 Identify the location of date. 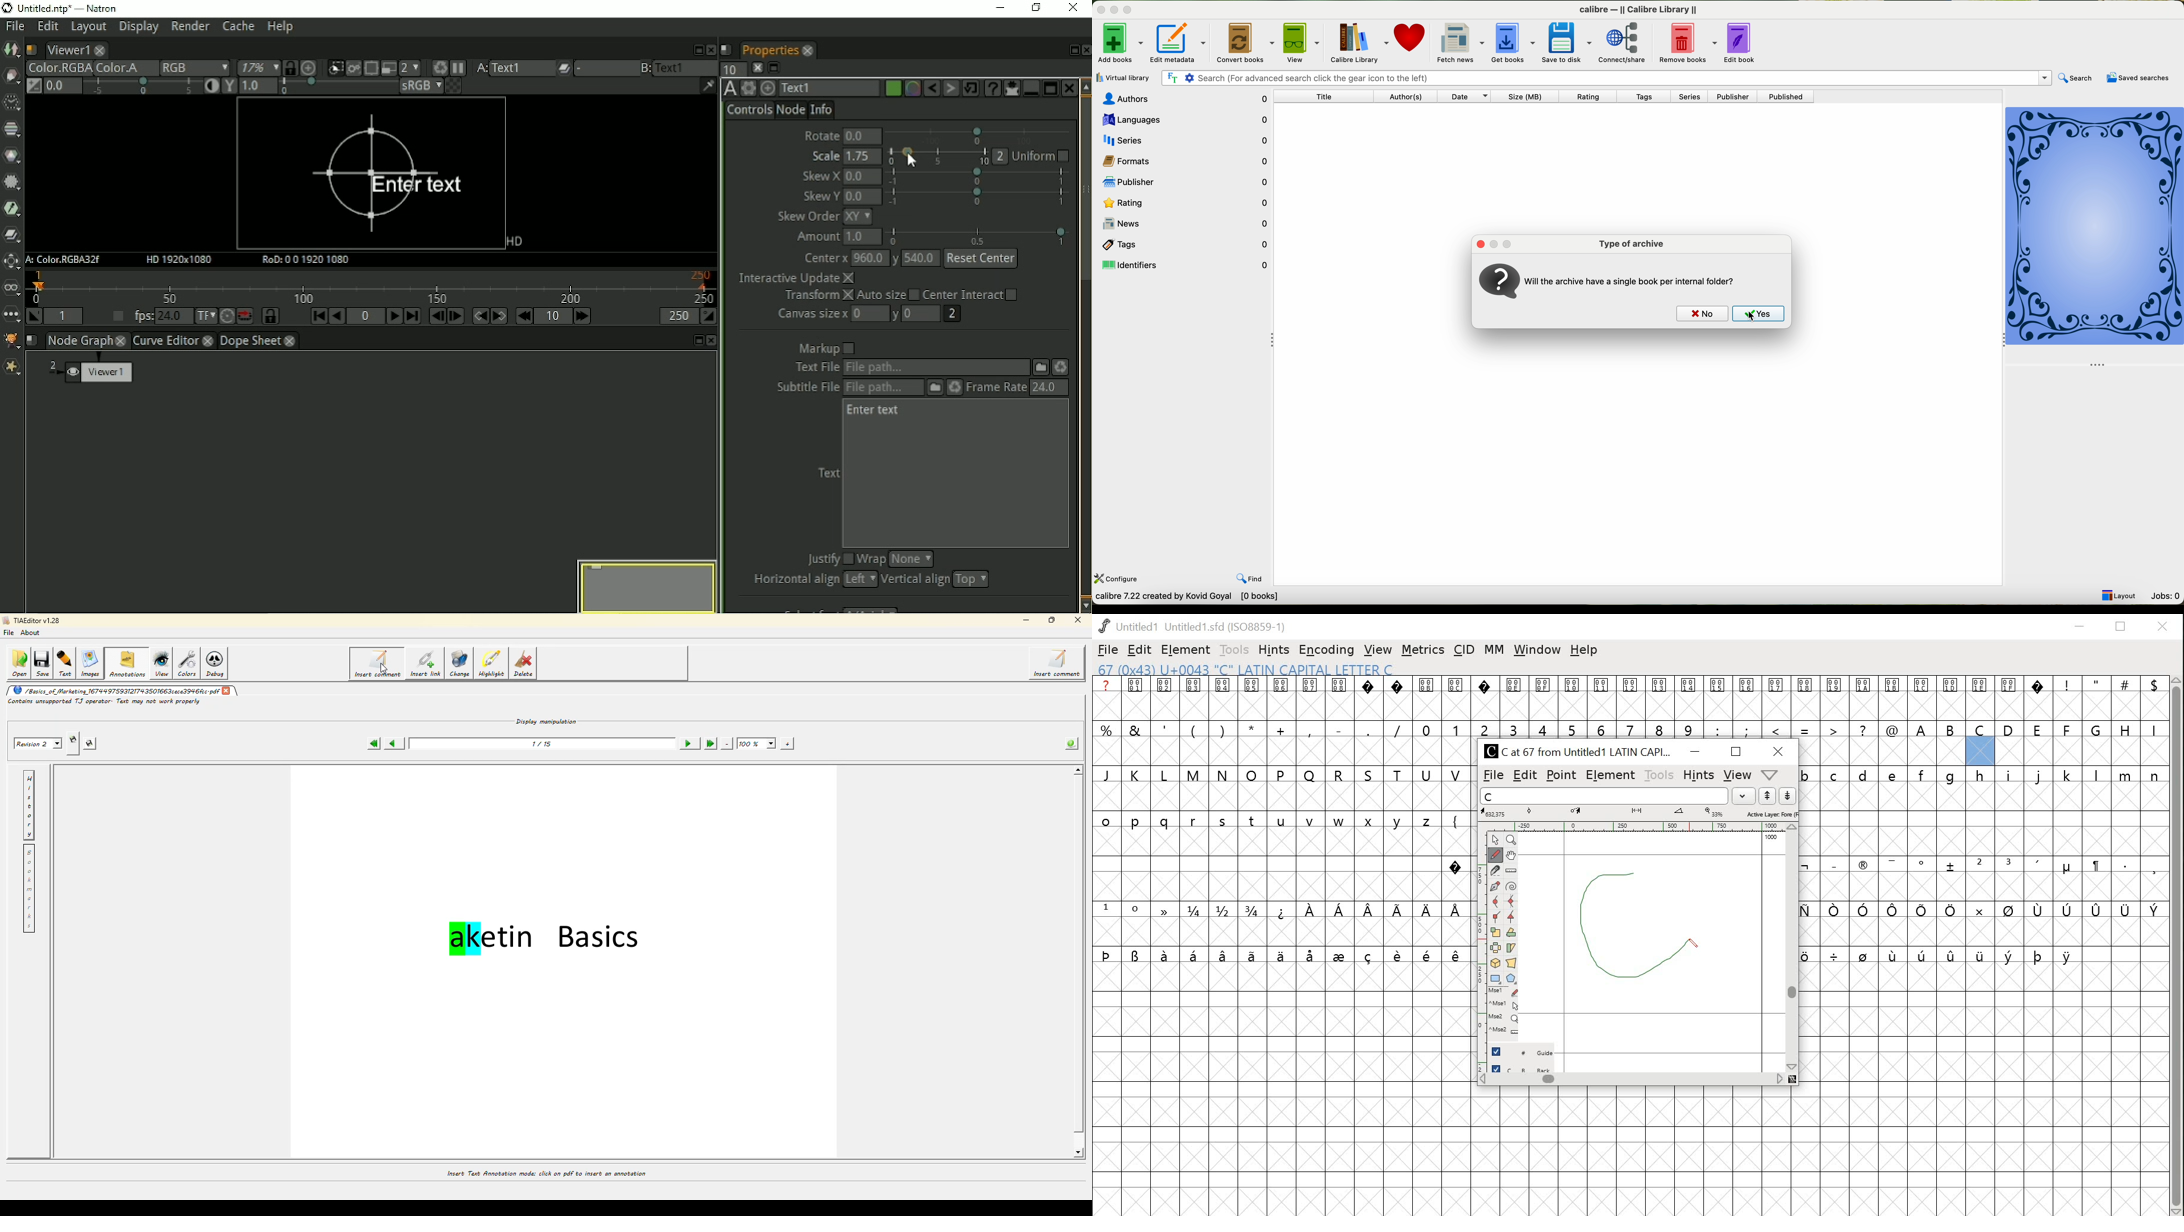
(1464, 97).